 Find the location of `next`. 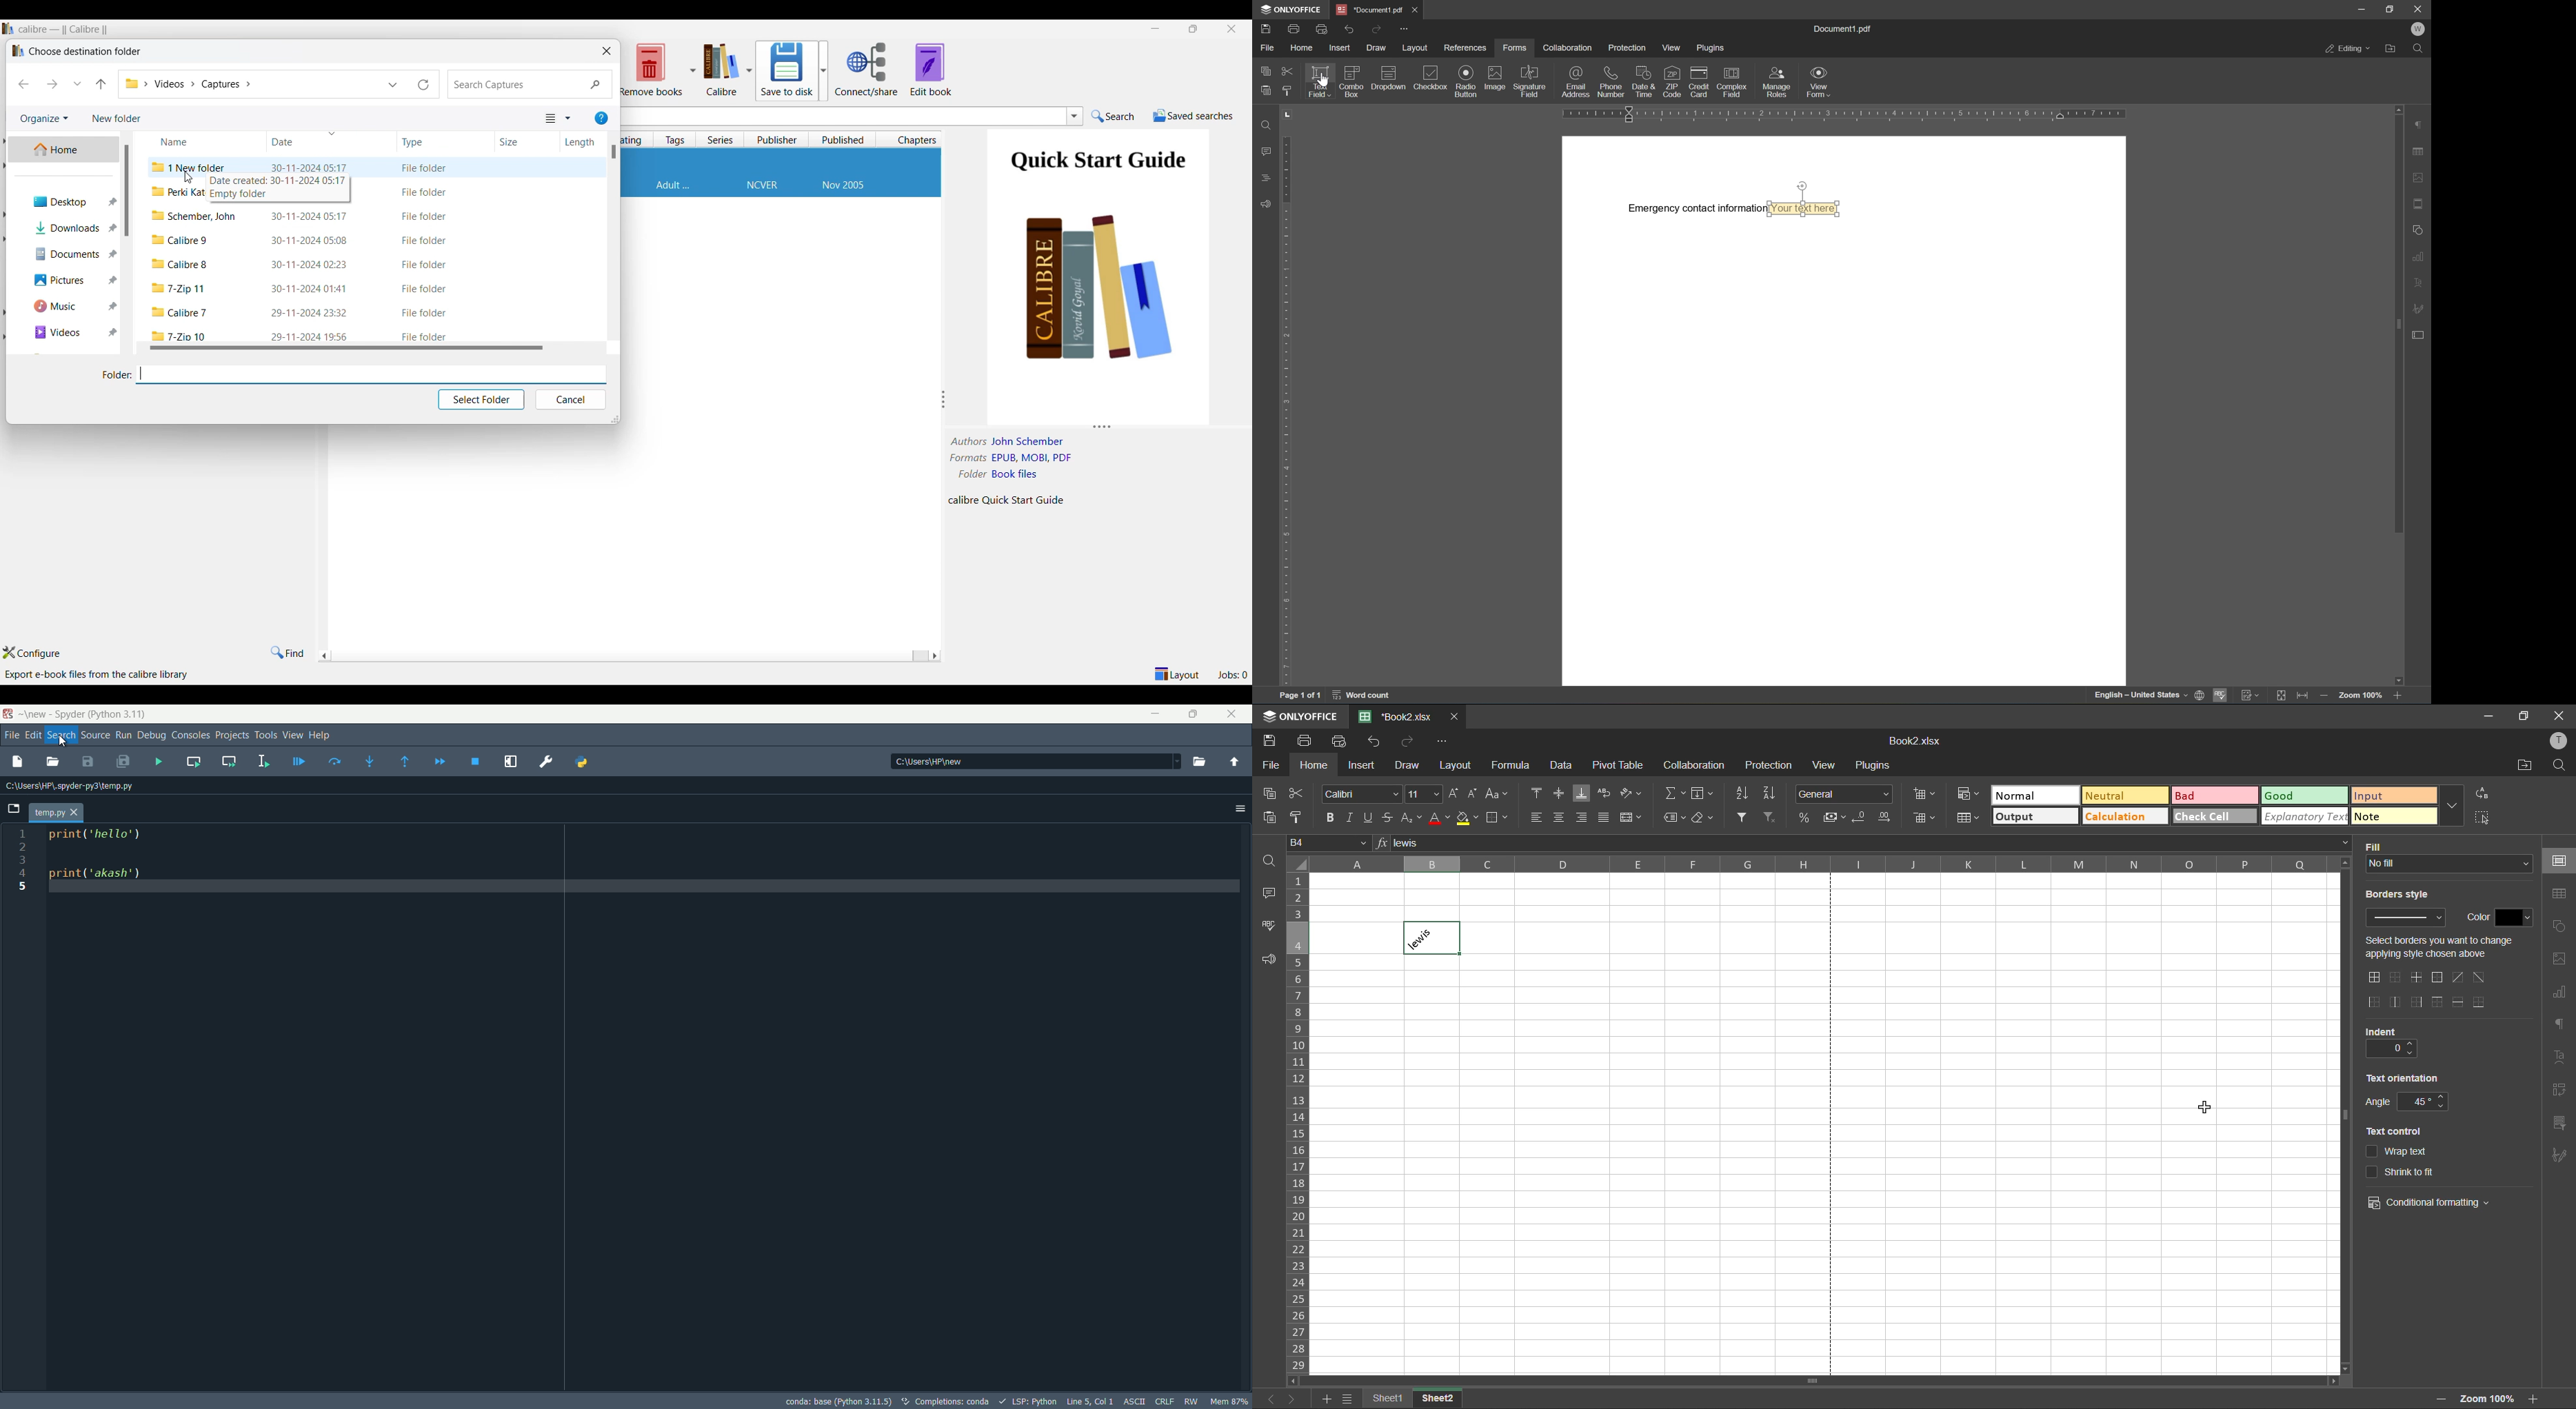

next is located at coordinates (1290, 1399).